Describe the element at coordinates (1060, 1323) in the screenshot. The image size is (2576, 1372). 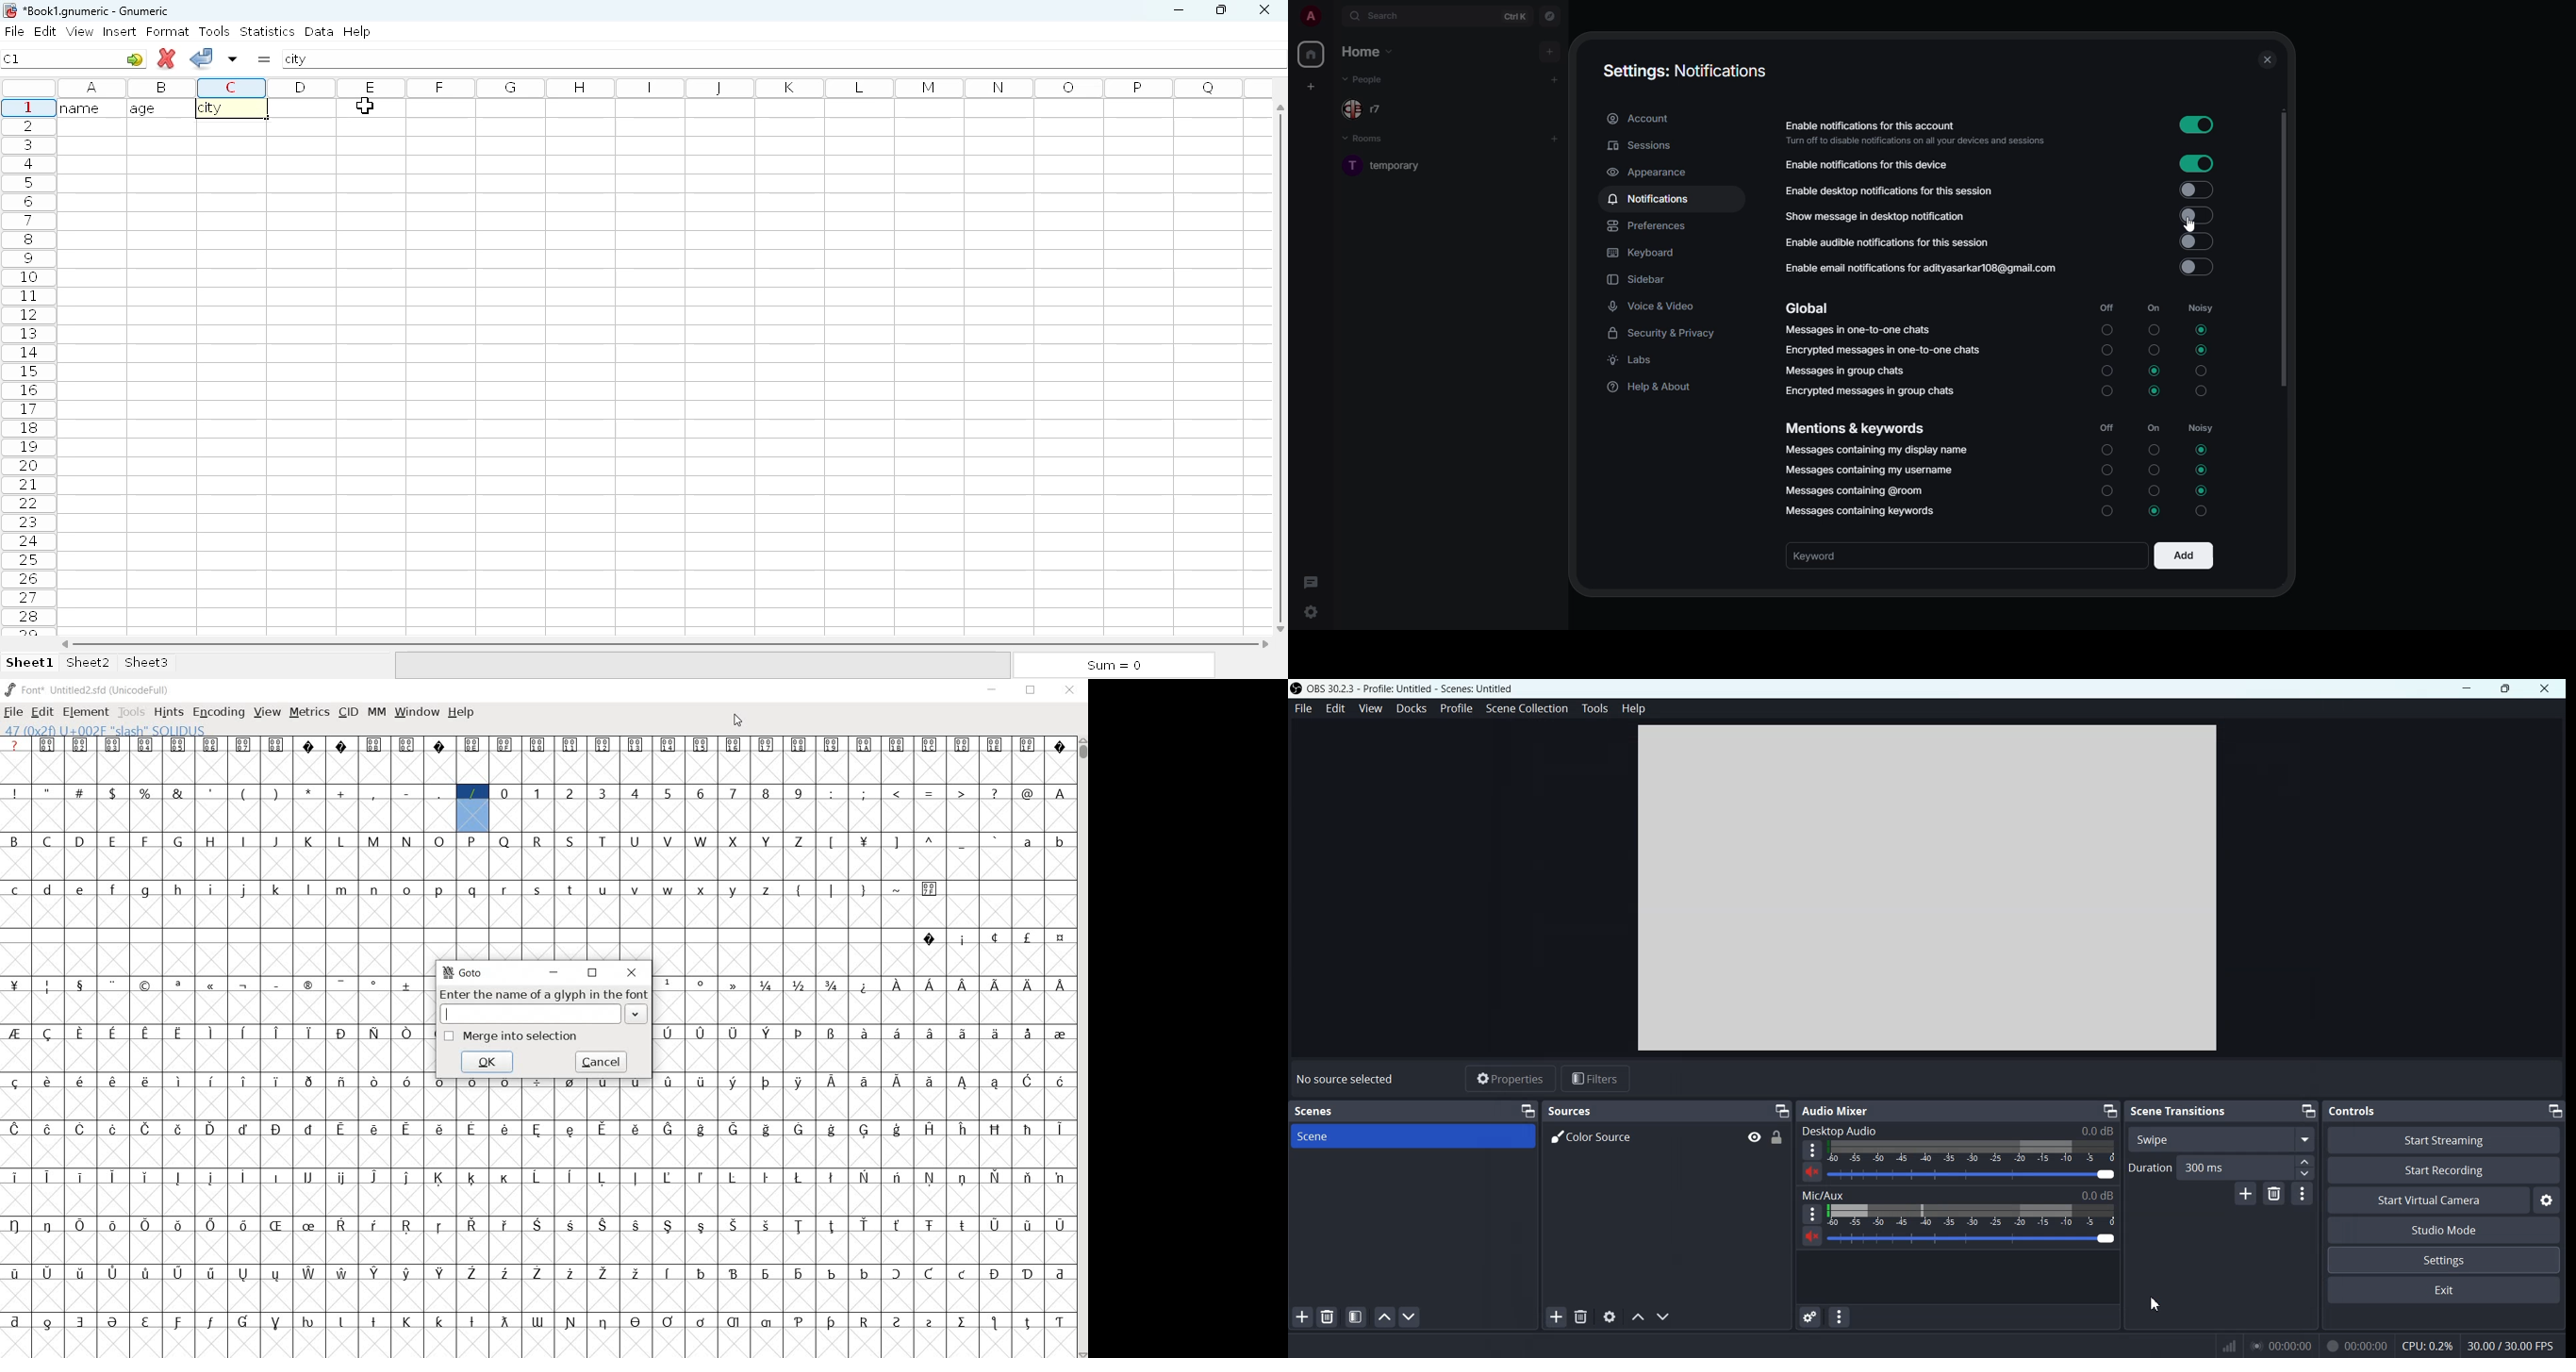
I see `glyph` at that location.